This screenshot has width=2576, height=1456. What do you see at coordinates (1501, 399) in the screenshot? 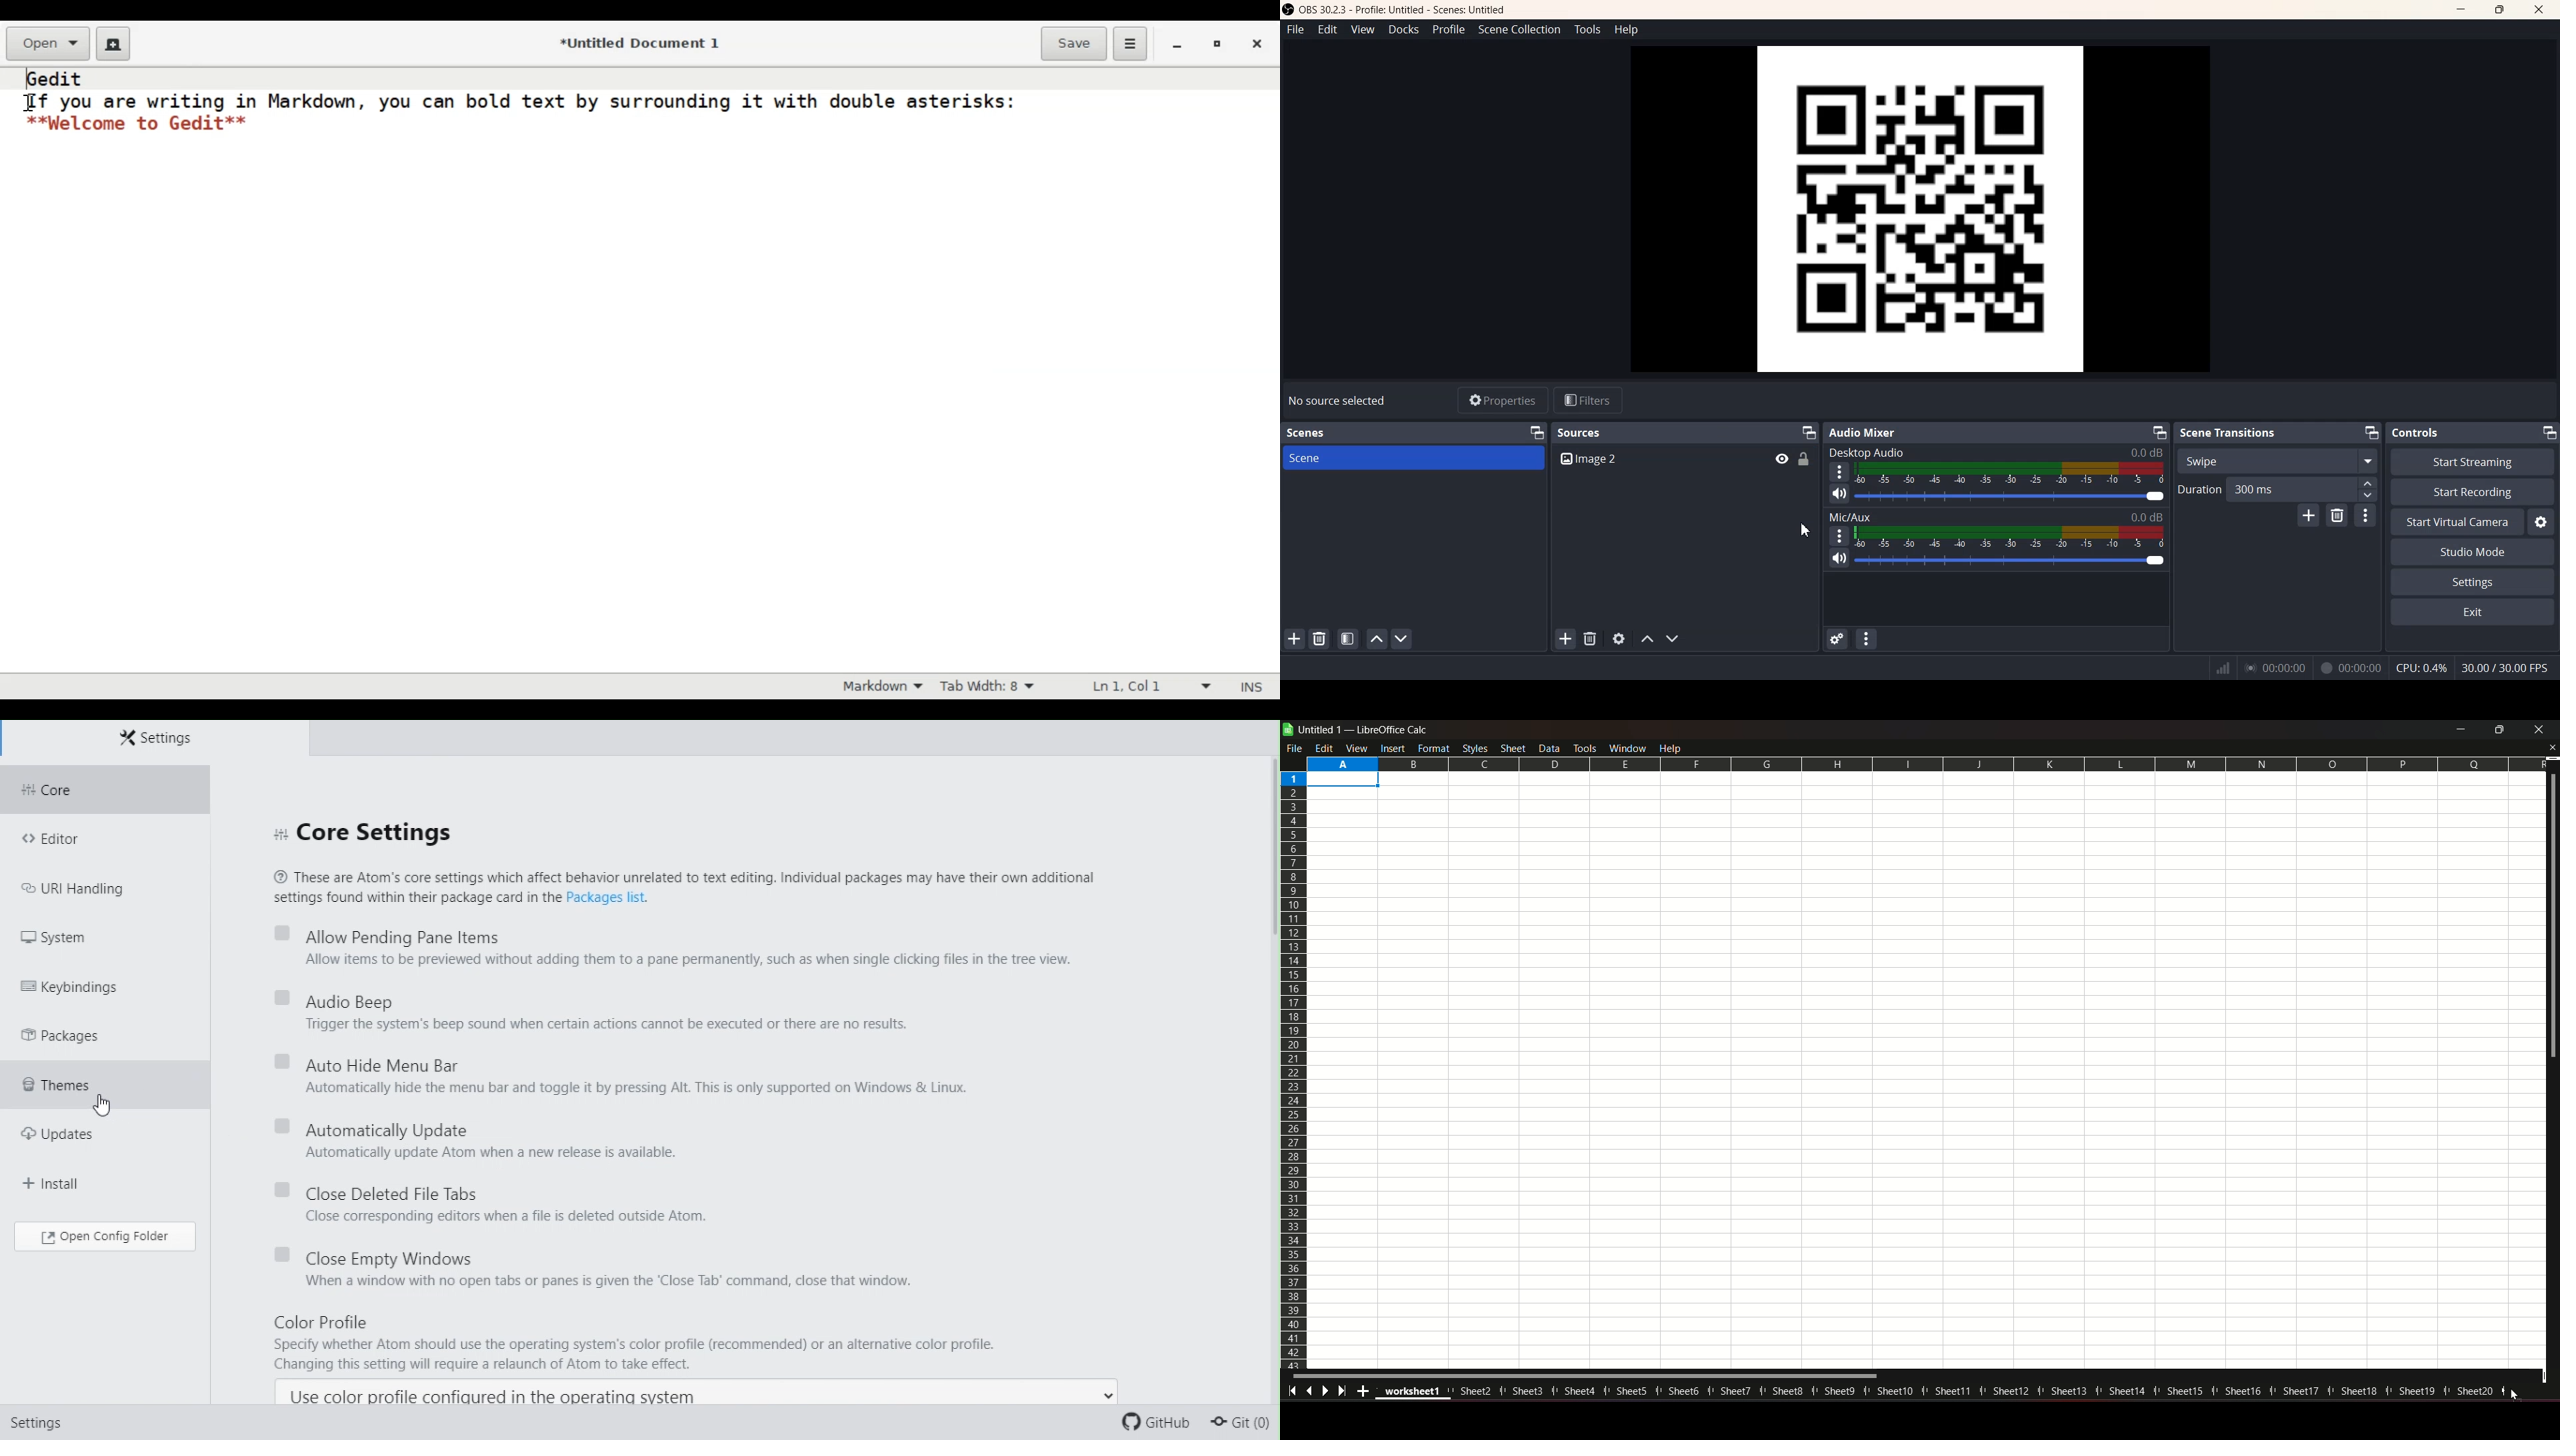
I see `Properties` at bounding box center [1501, 399].